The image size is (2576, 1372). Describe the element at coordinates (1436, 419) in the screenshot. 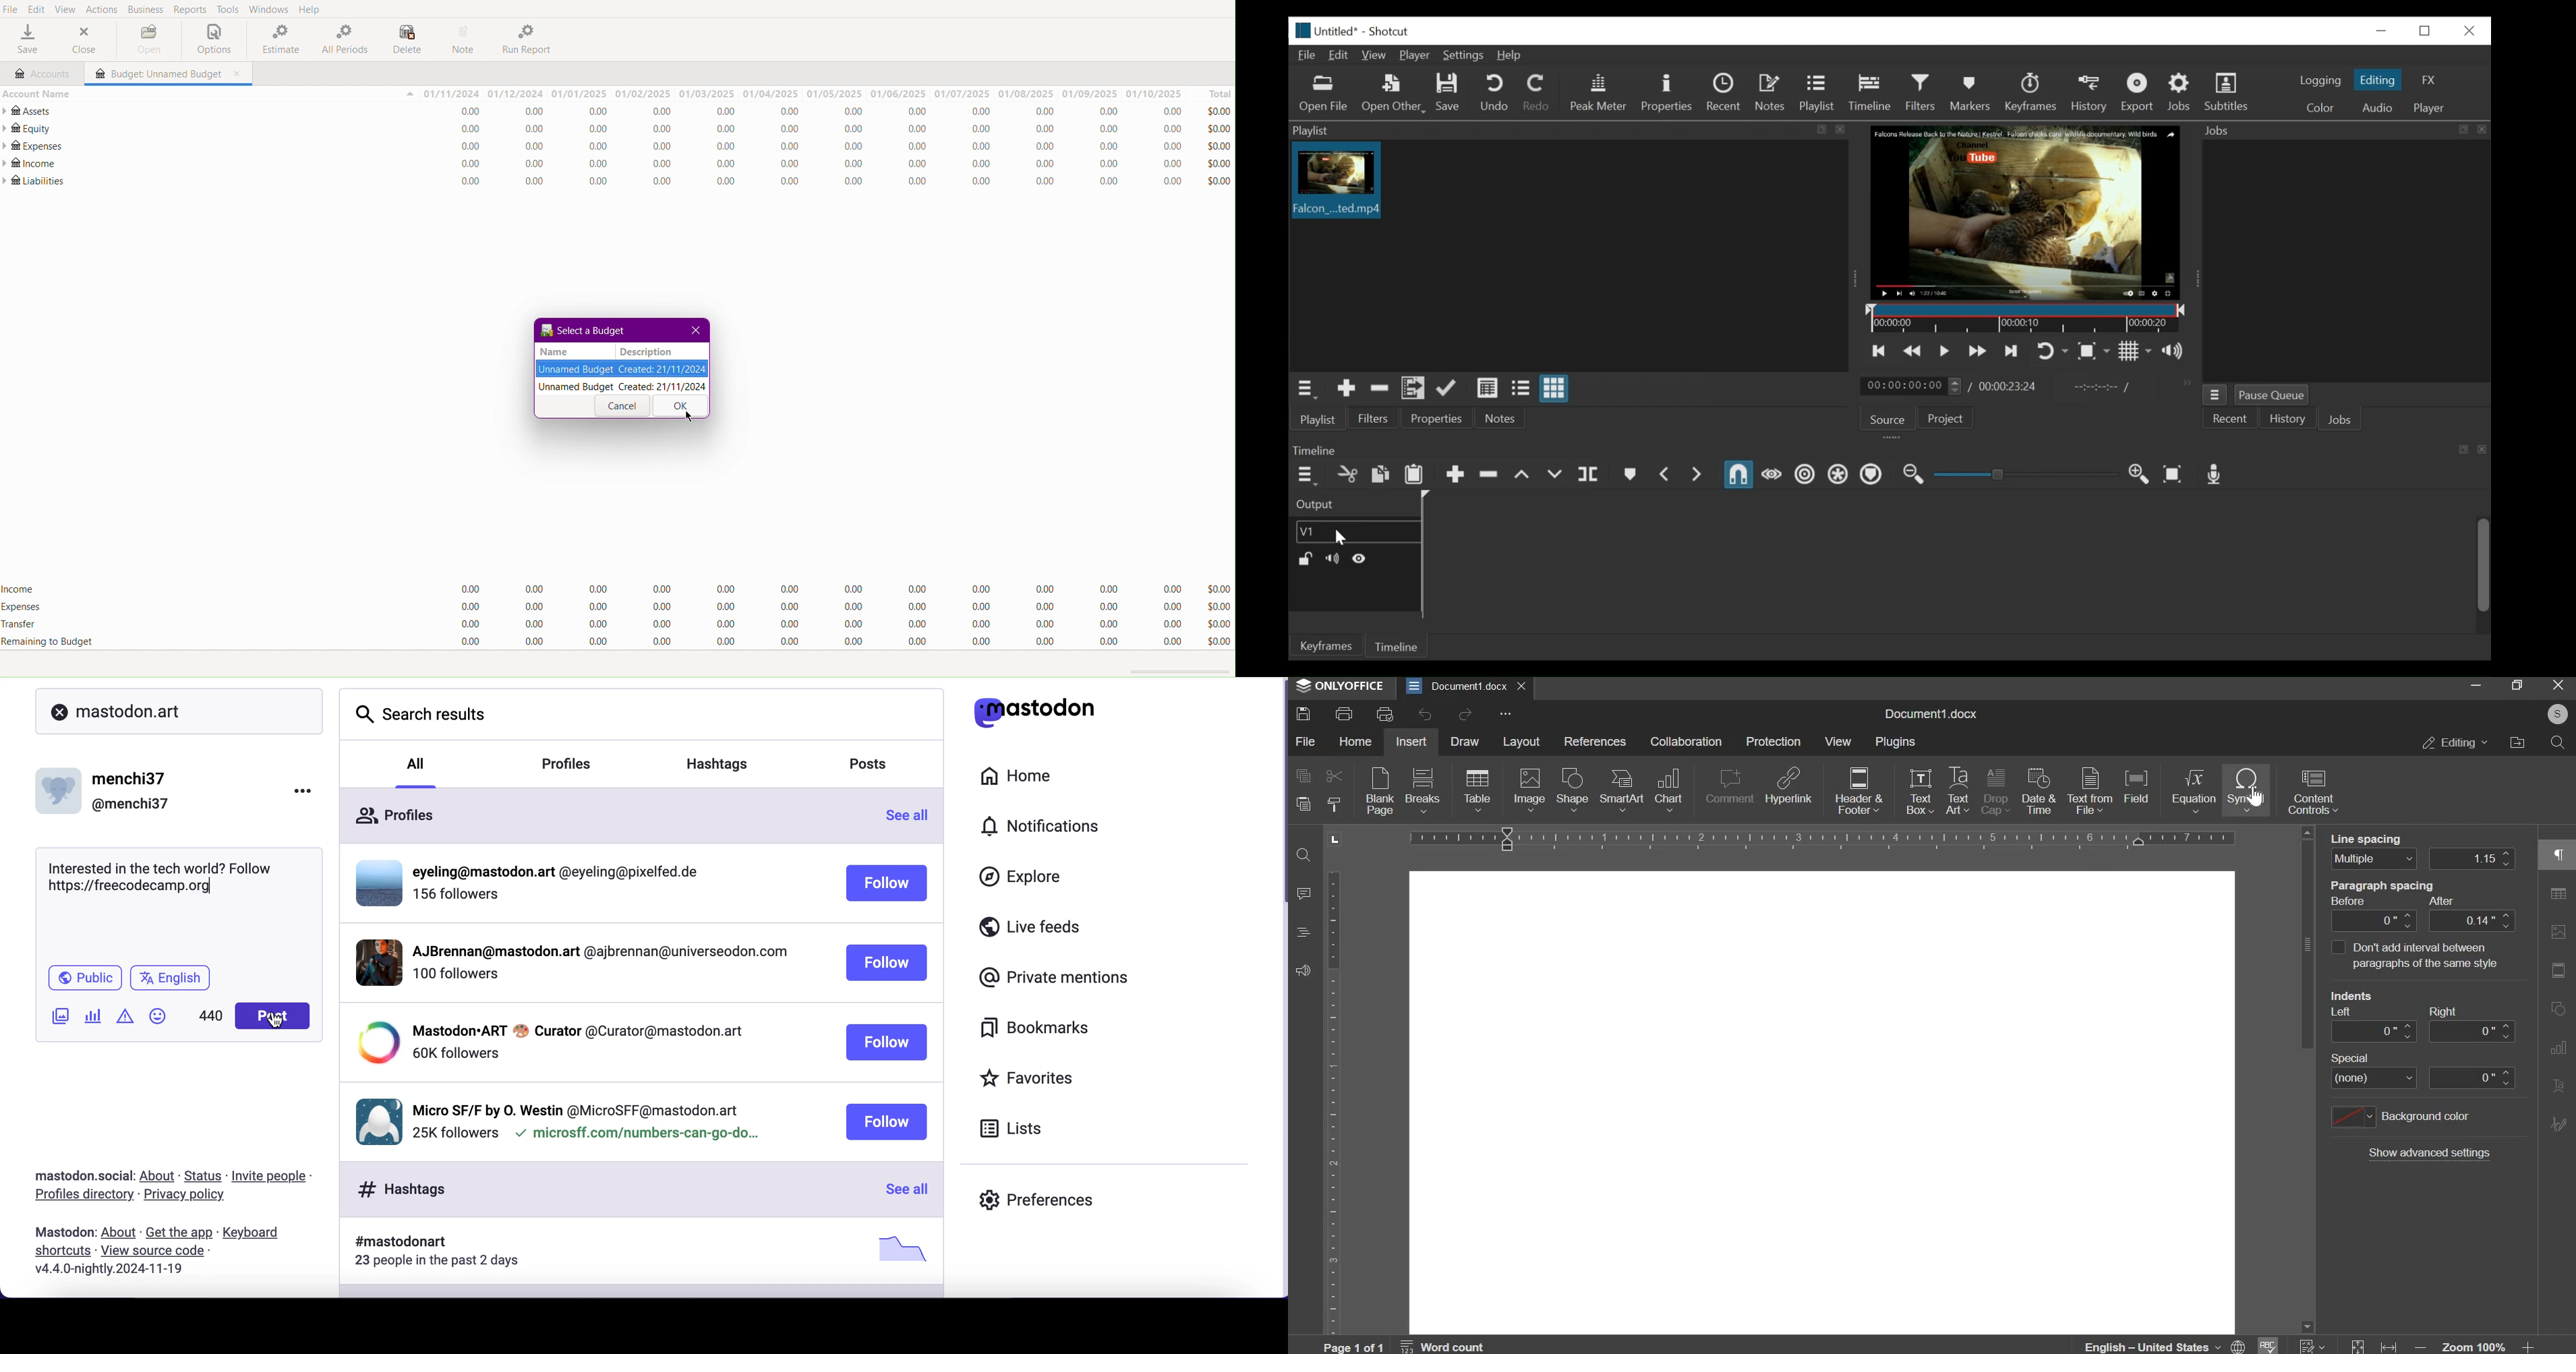

I see `Properties` at that location.